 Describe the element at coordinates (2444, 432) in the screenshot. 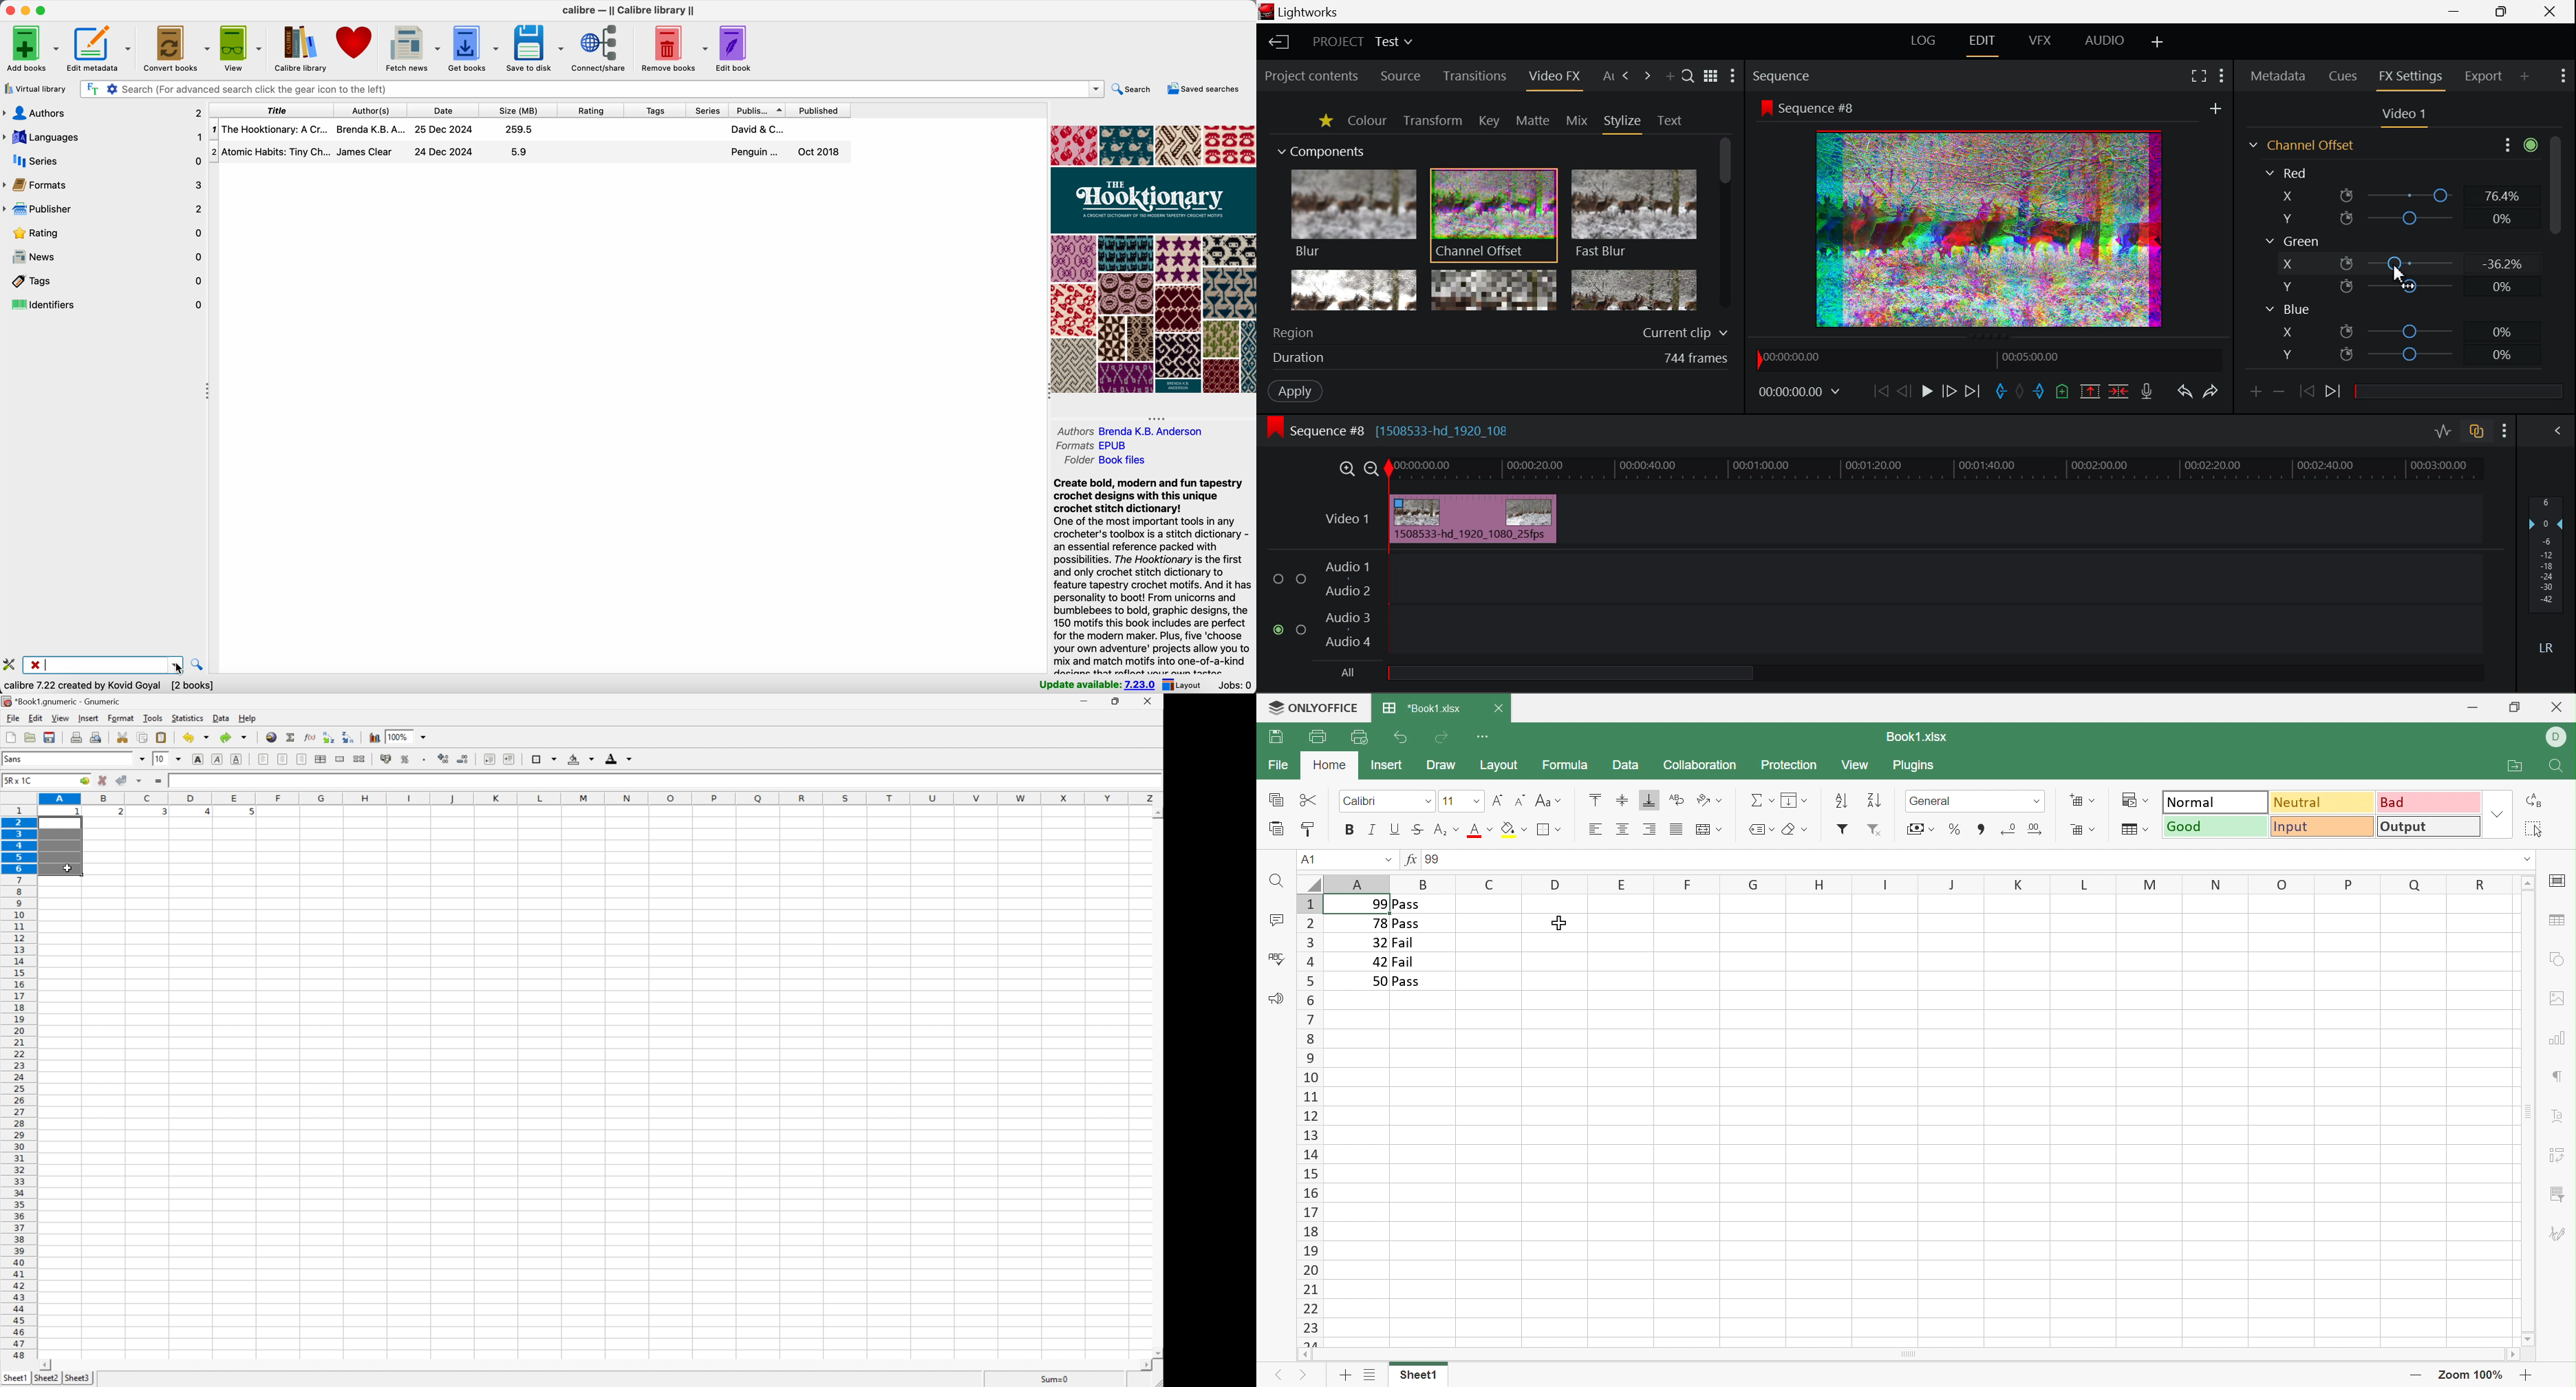

I see `Toggle Audio Levels Editing` at that location.